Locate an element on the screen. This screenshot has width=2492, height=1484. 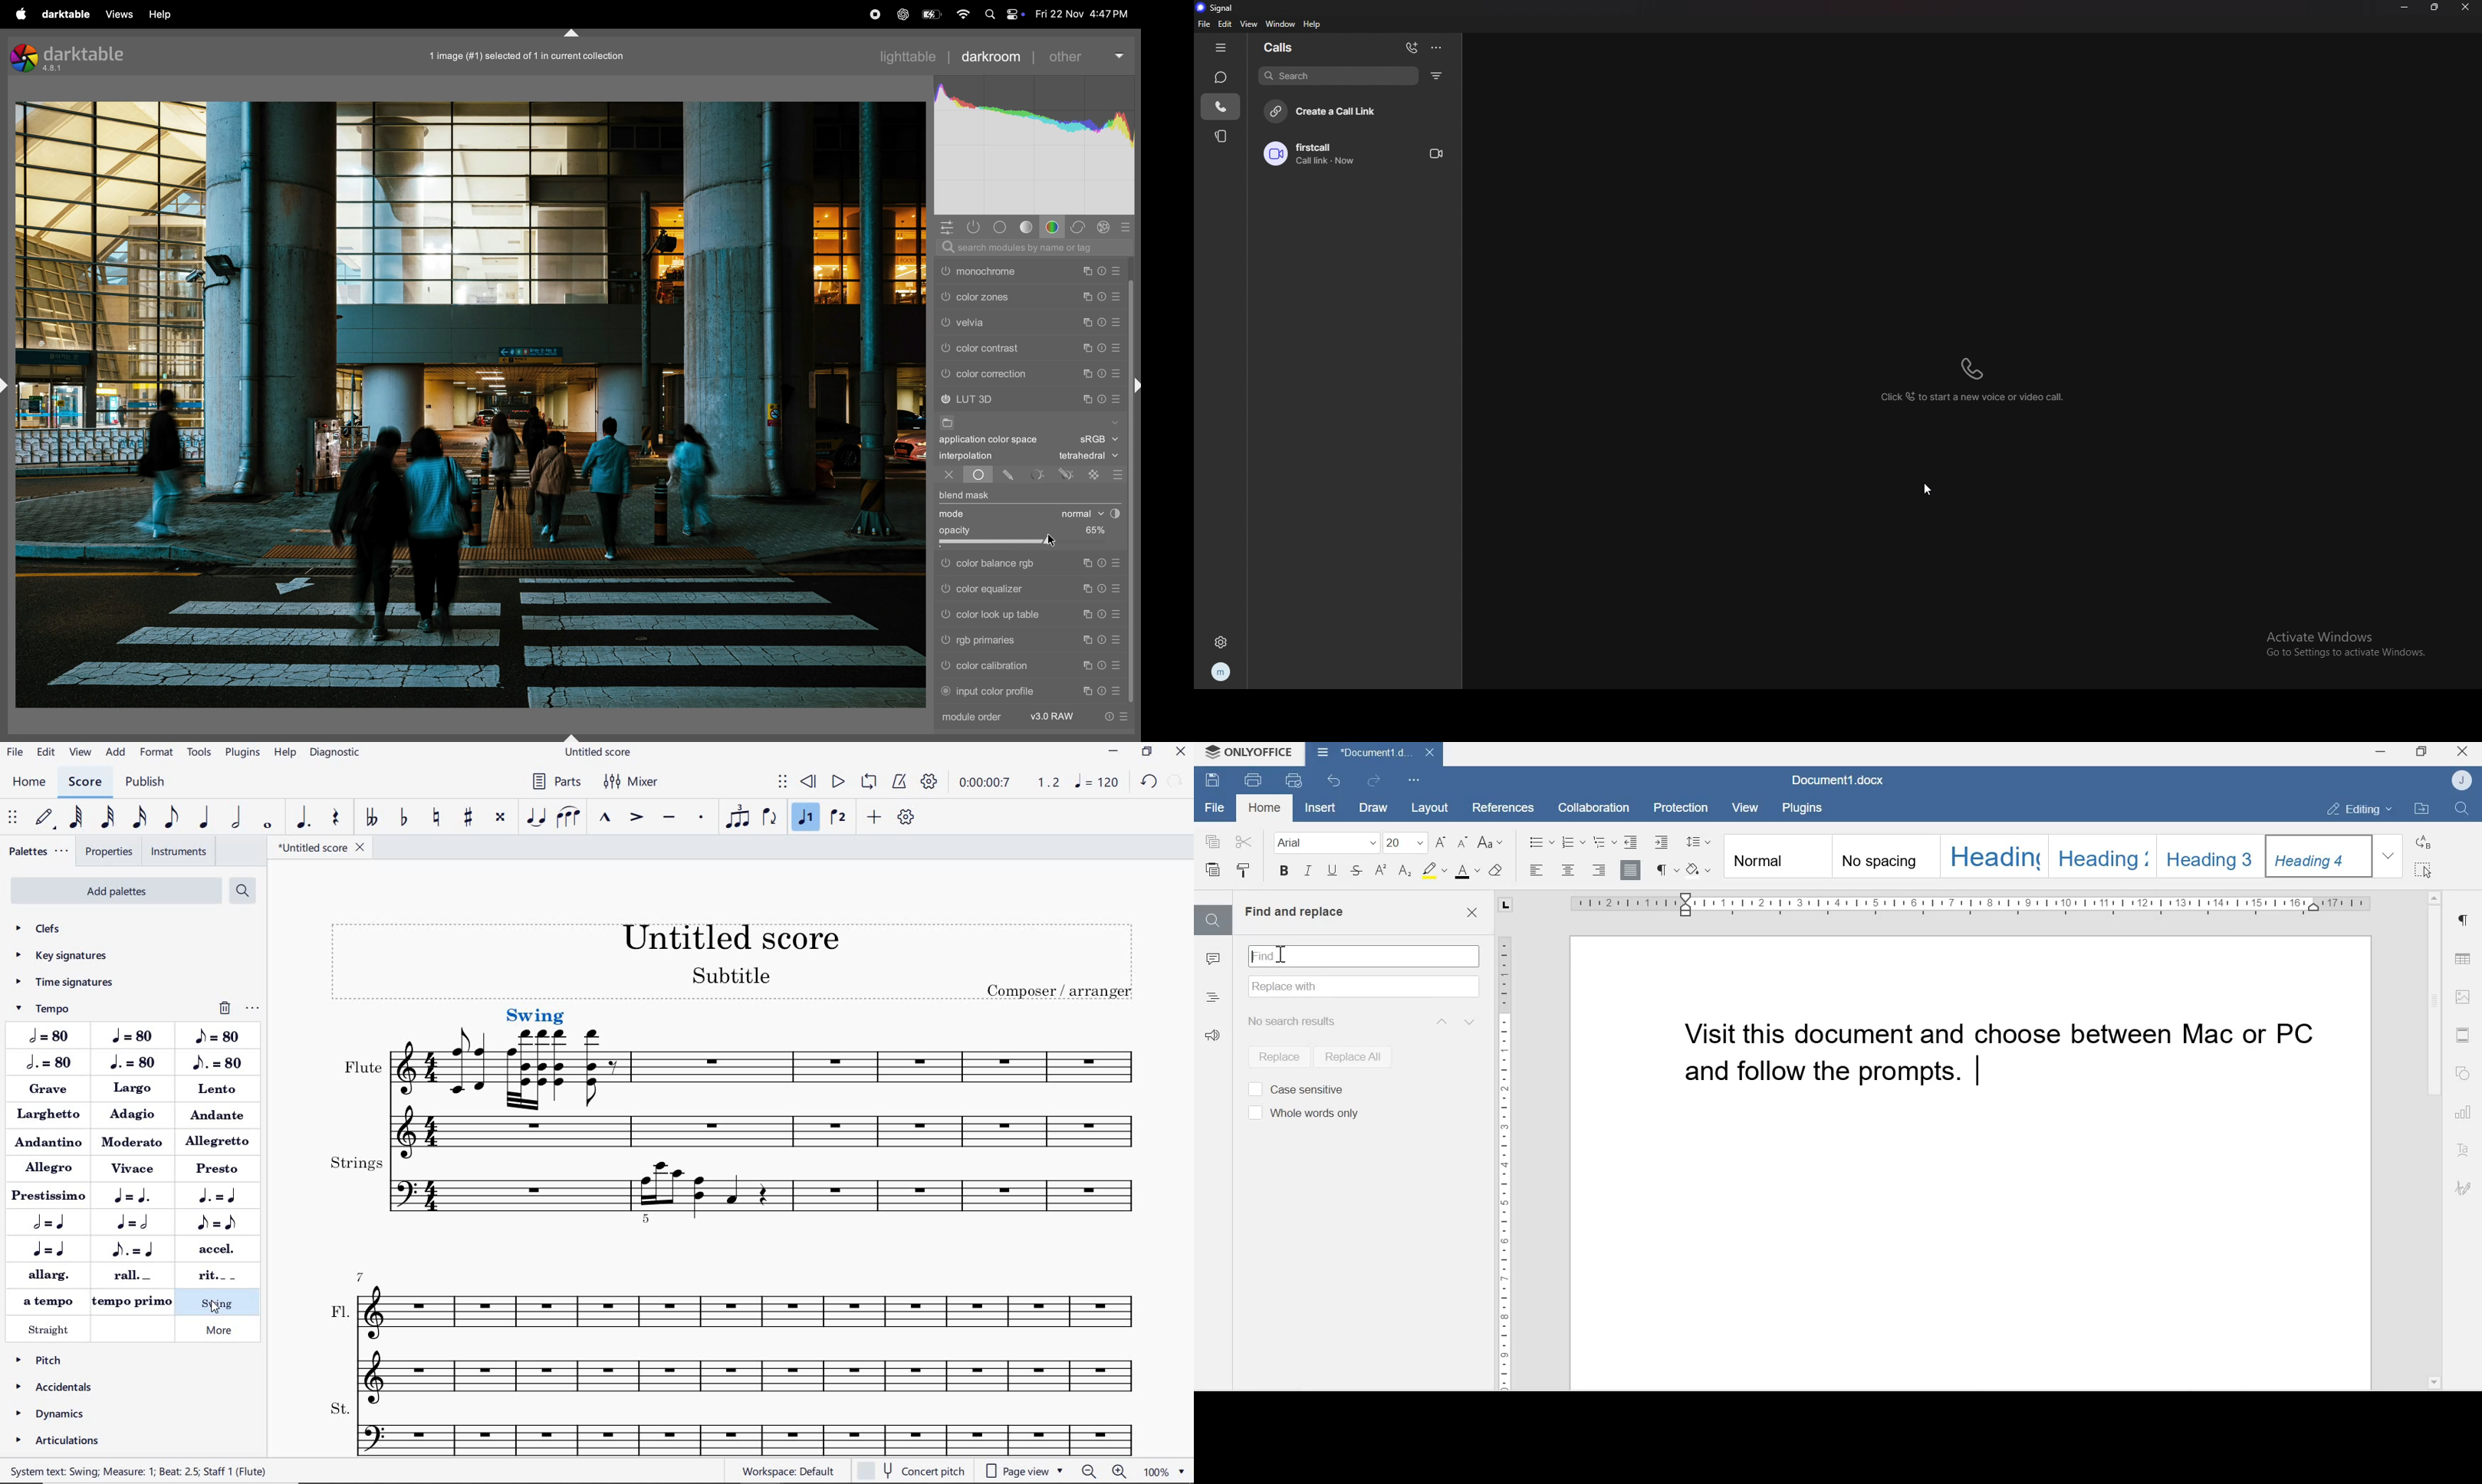
reset is located at coordinates (1102, 320).